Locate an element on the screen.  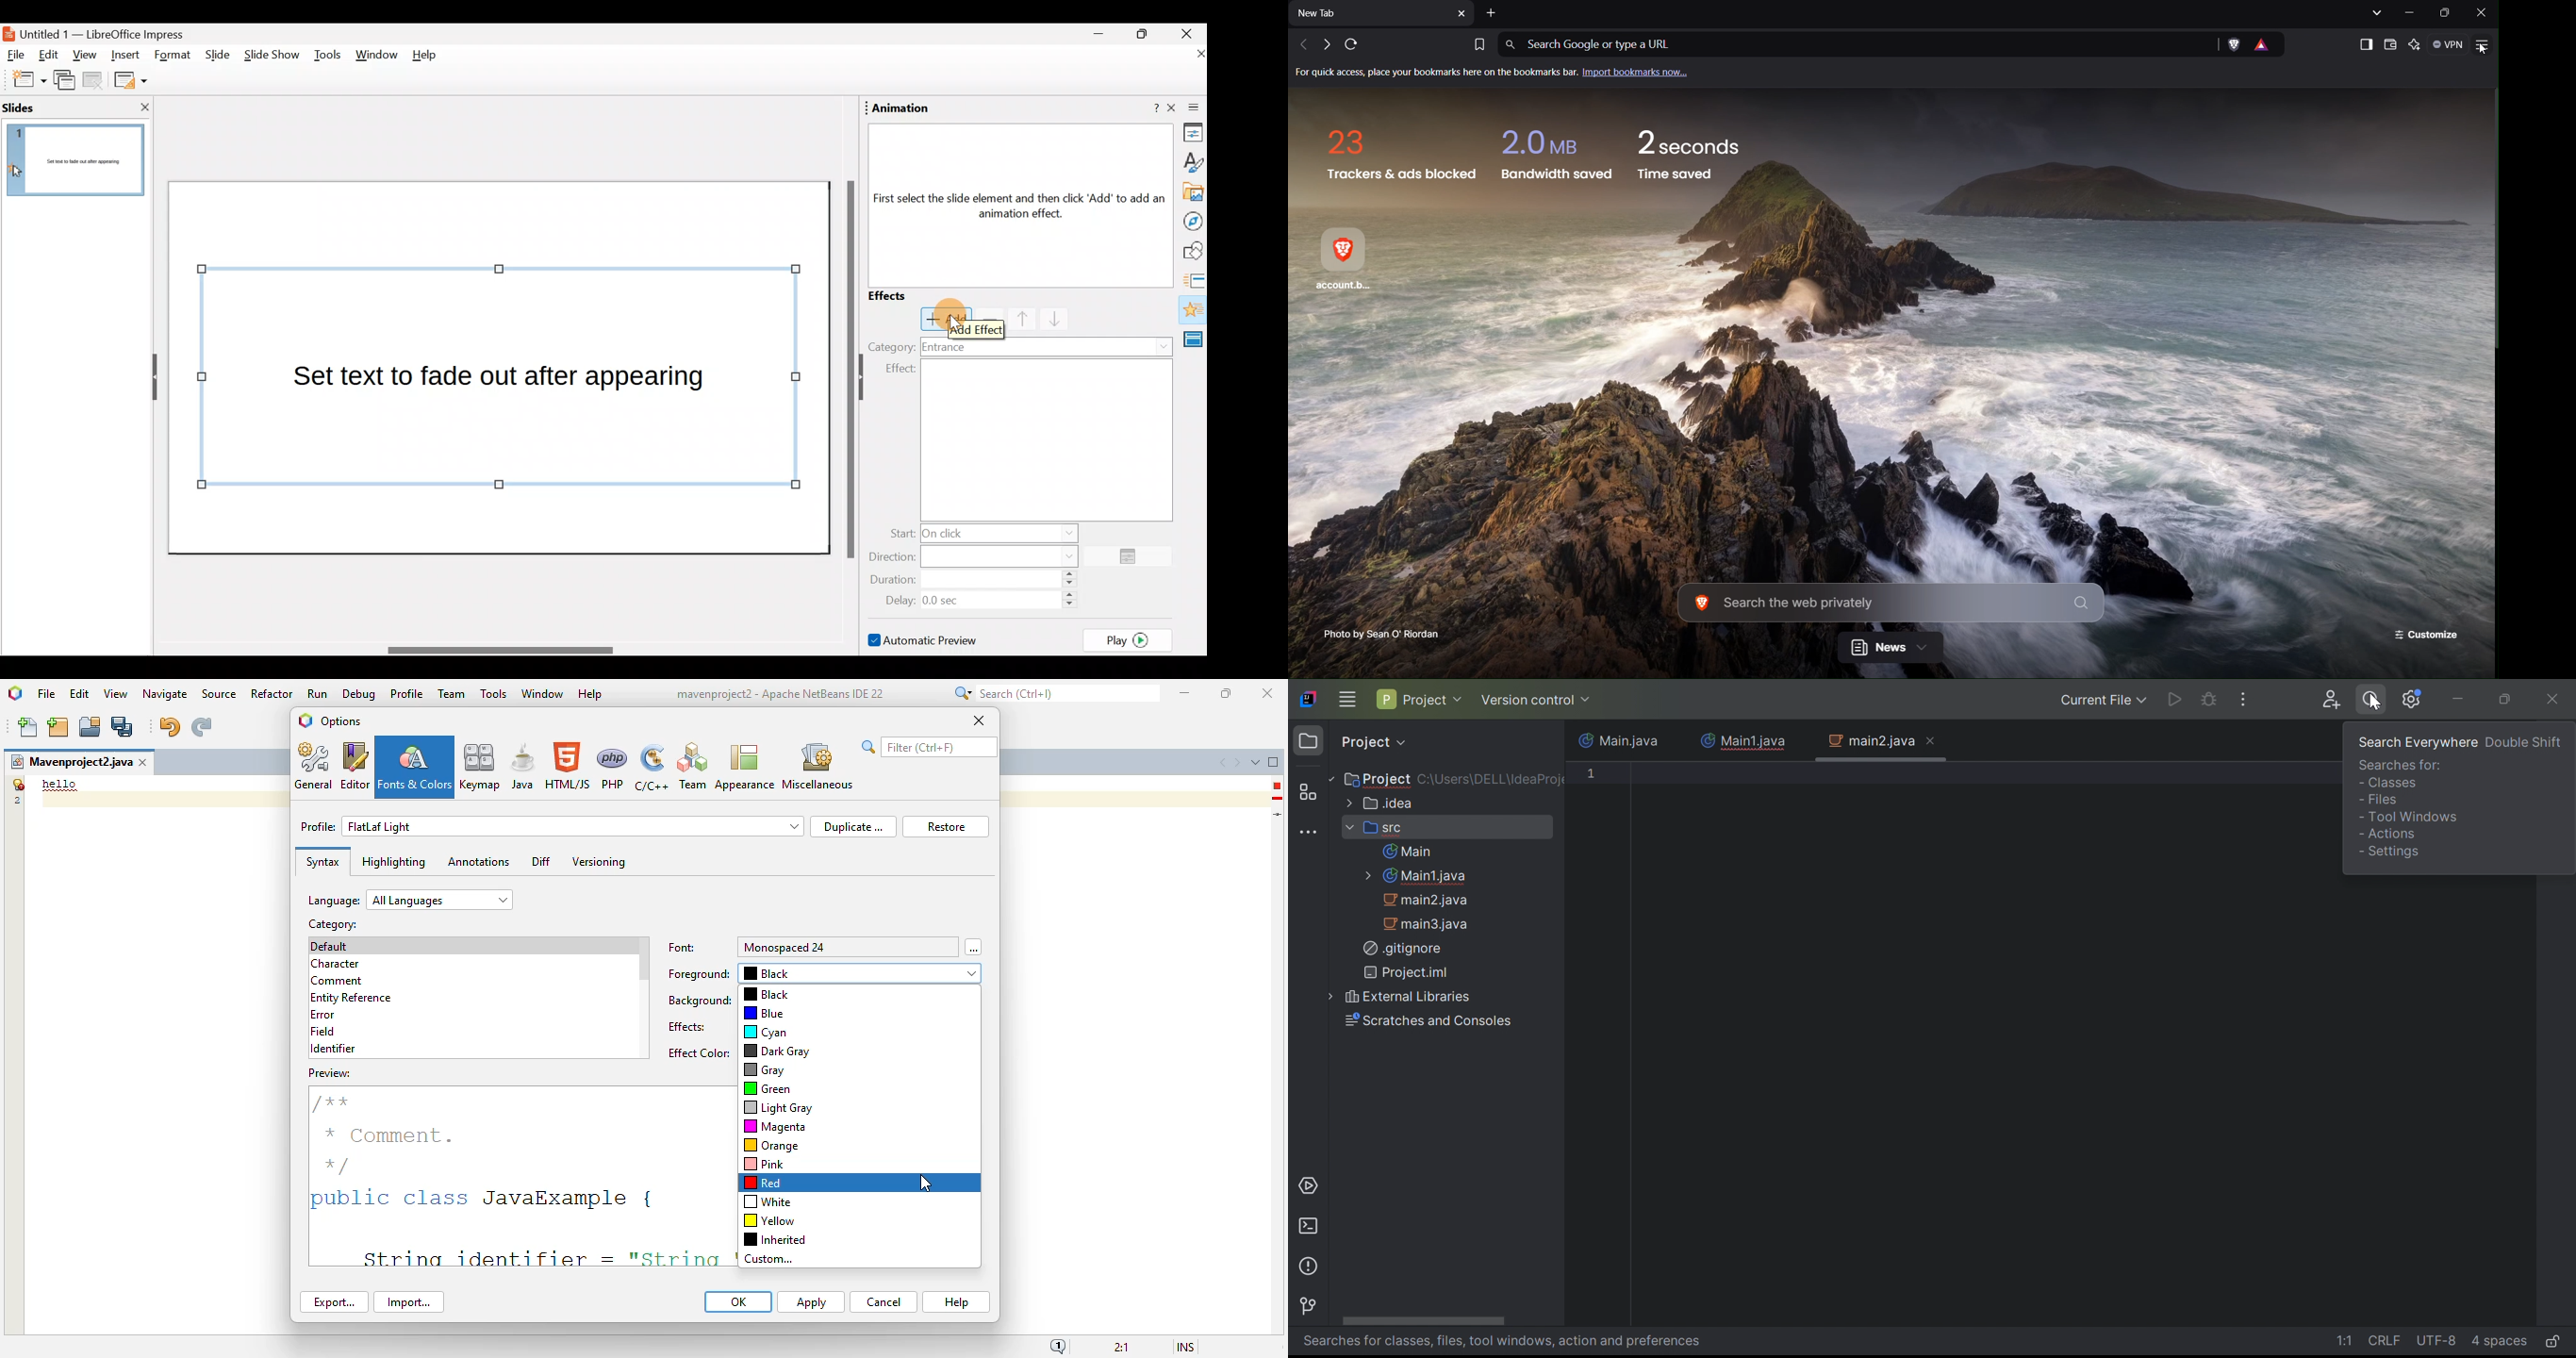
- Settings is located at coordinates (2390, 853).